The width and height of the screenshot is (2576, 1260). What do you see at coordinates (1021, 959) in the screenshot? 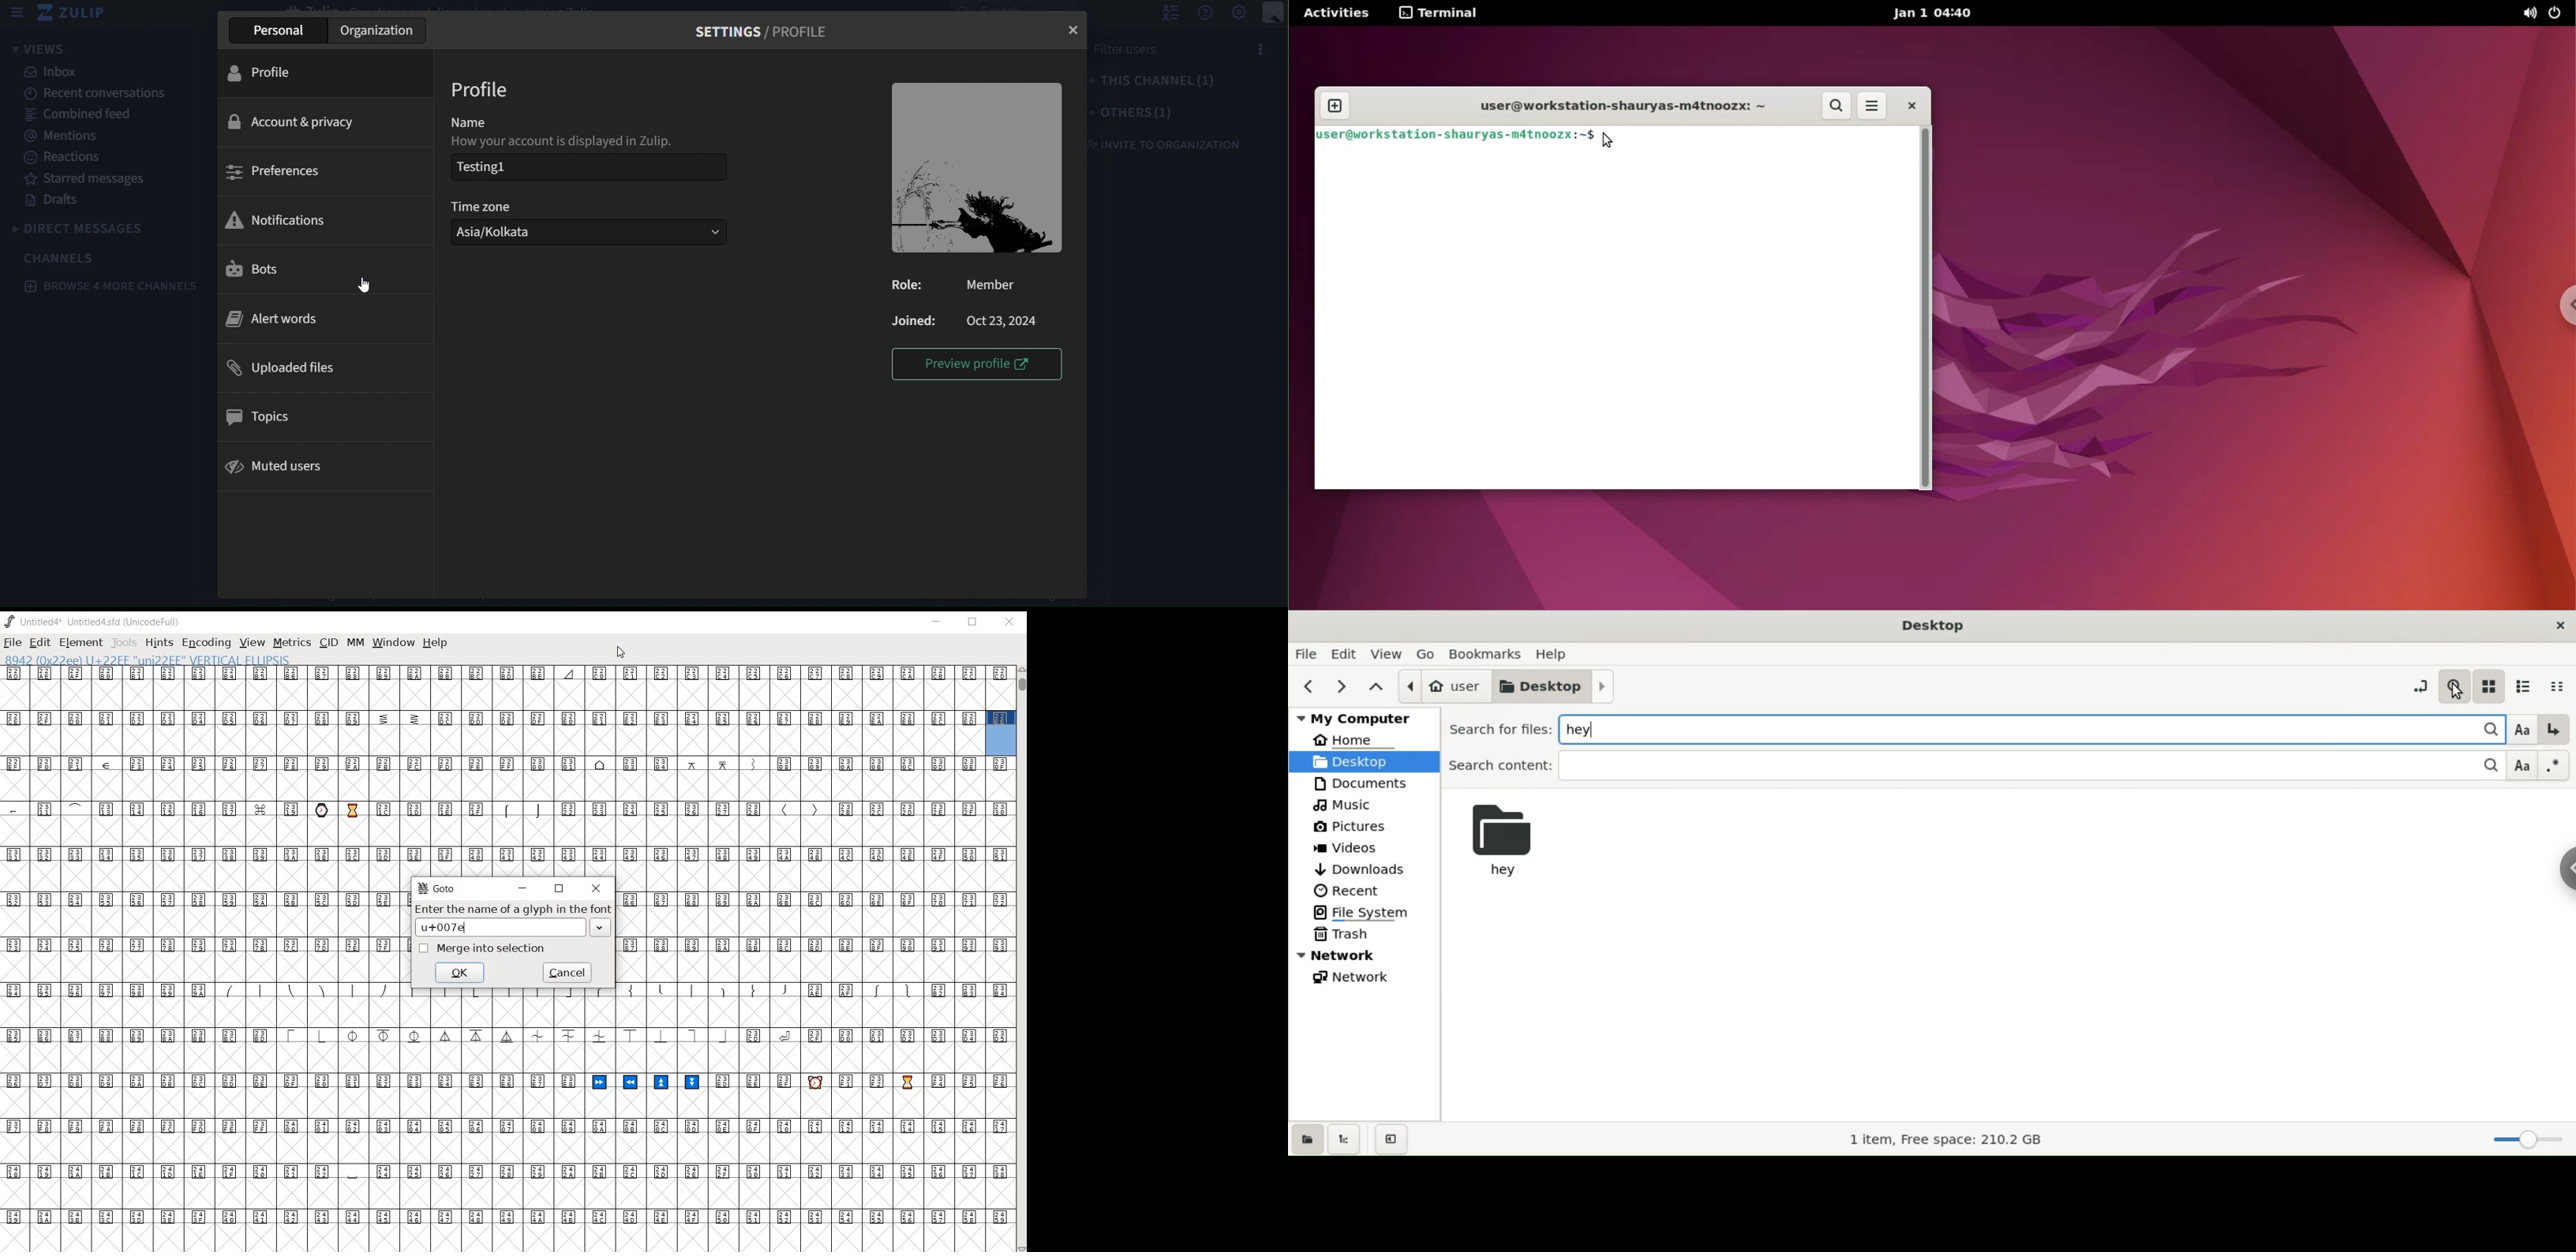
I see `SCROLLBAR` at bounding box center [1021, 959].